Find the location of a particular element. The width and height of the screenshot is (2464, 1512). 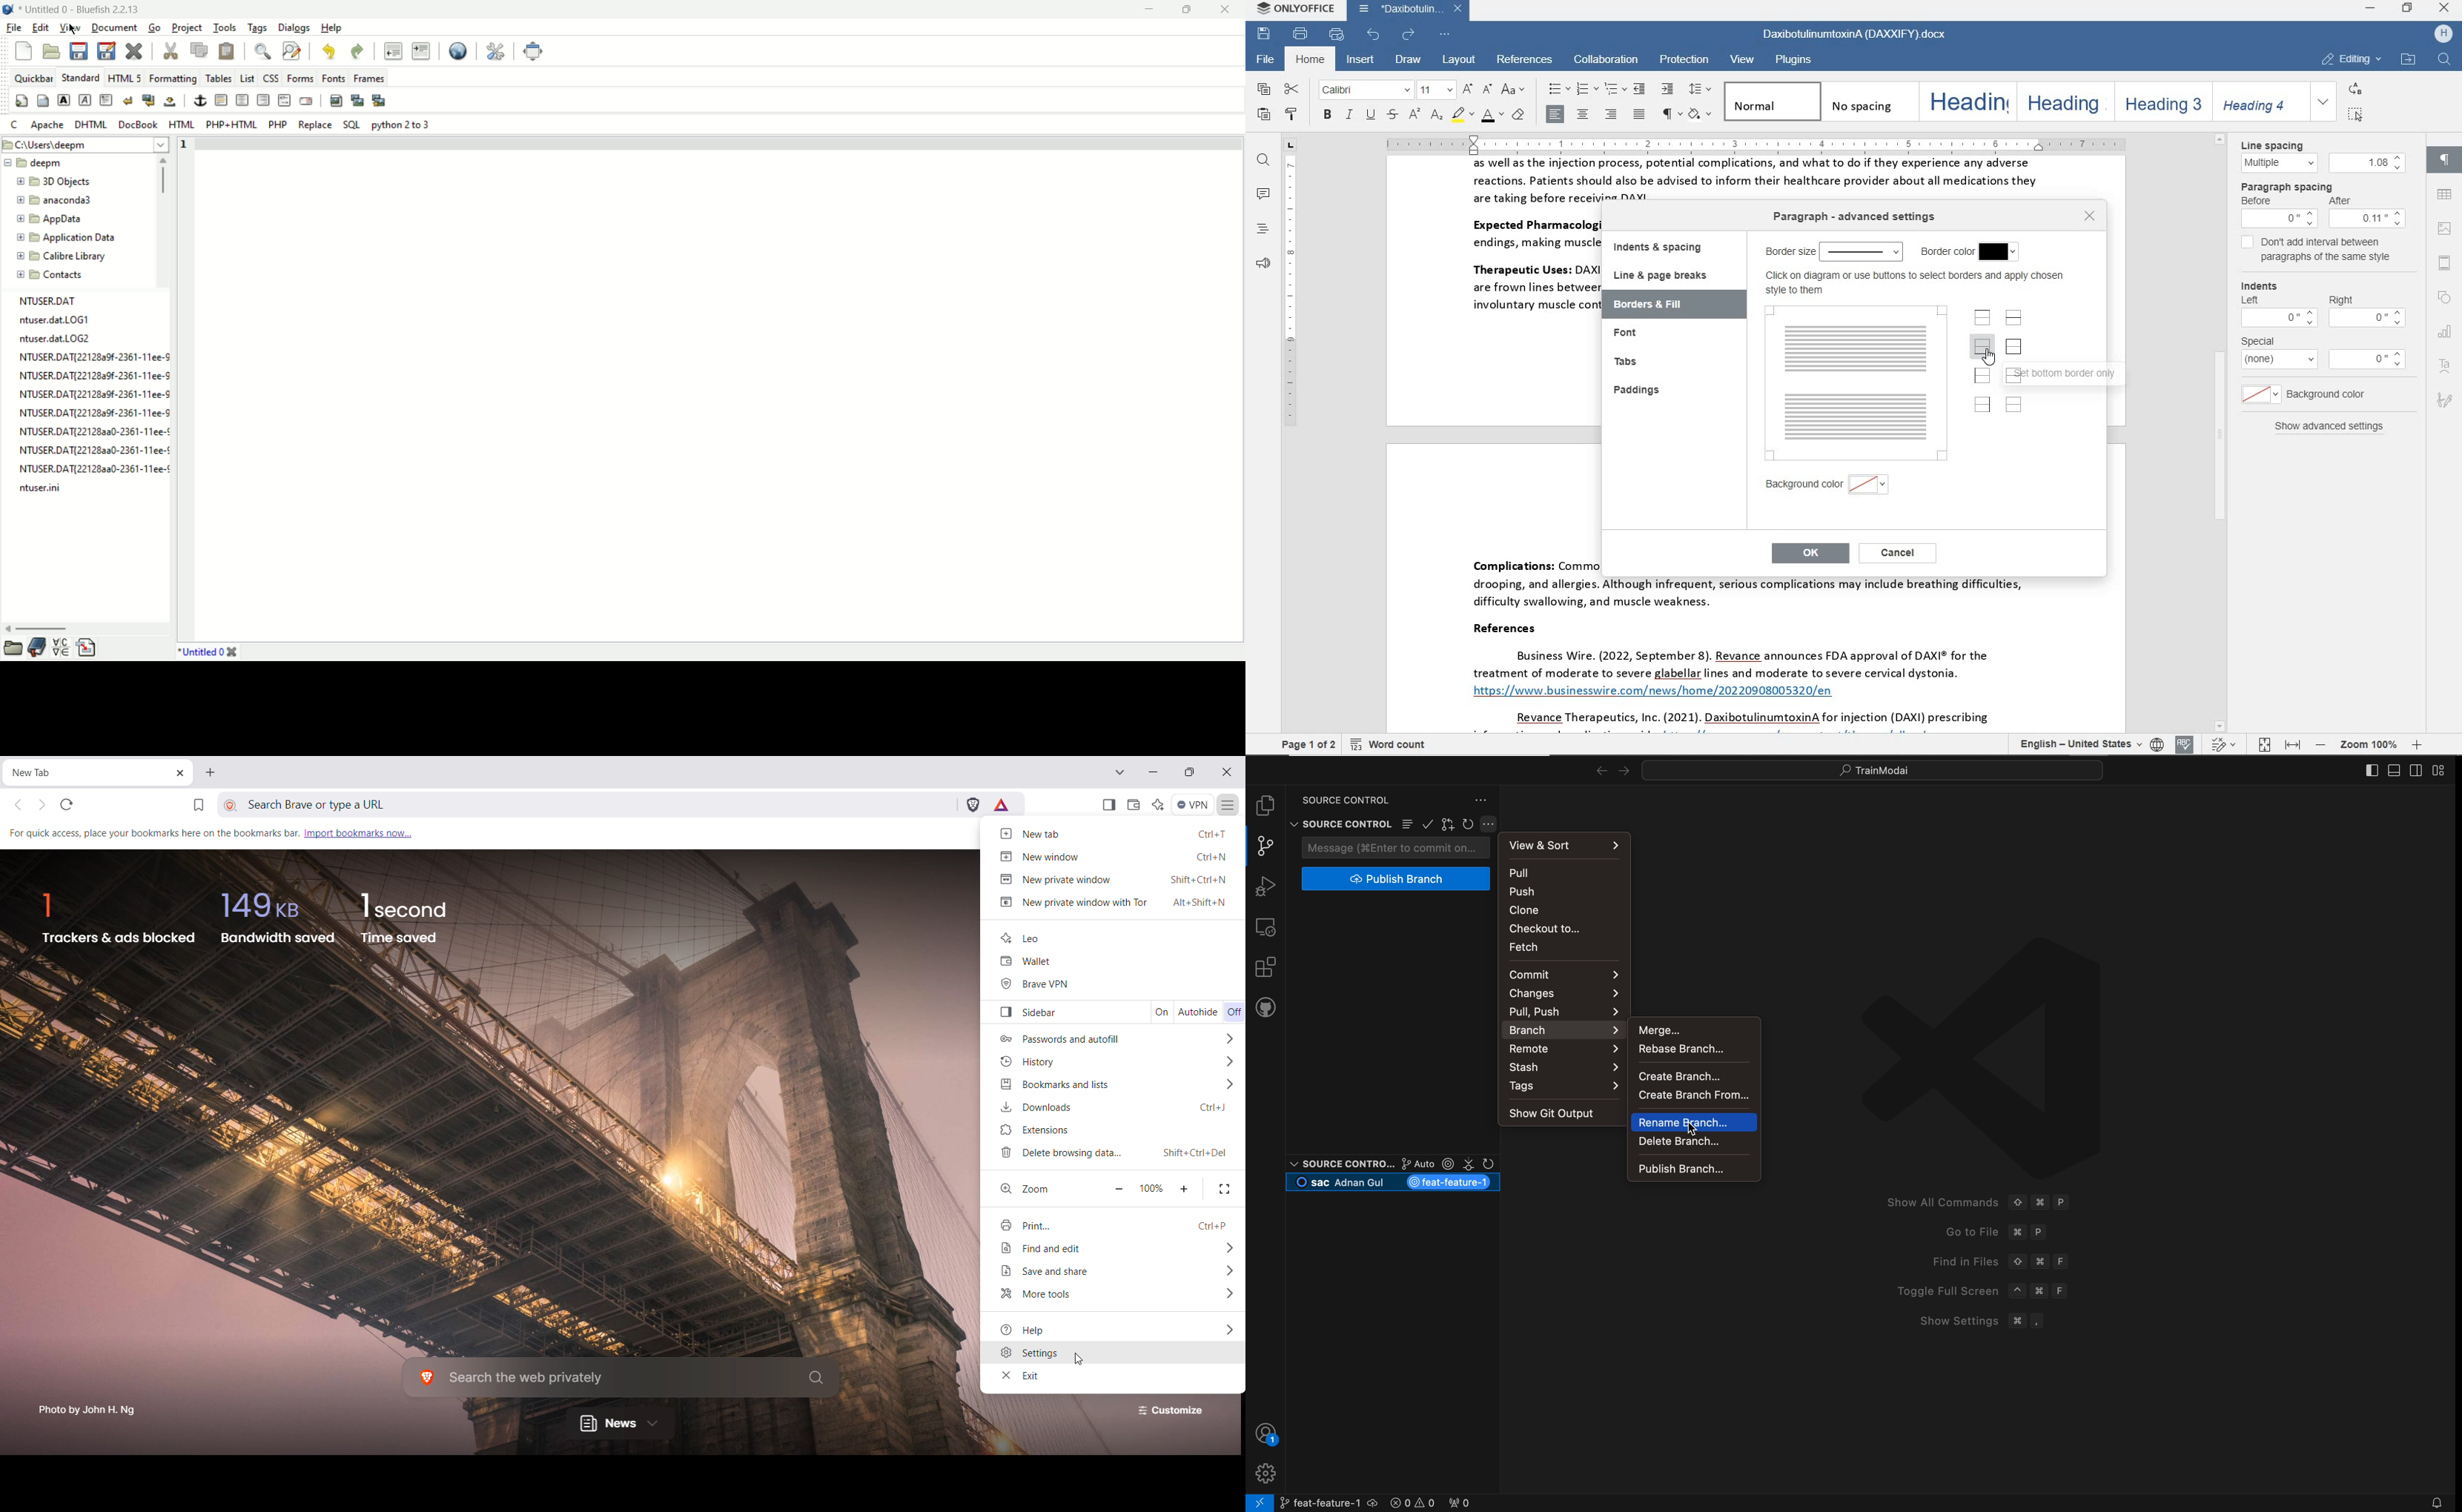

insert is located at coordinates (1362, 60).